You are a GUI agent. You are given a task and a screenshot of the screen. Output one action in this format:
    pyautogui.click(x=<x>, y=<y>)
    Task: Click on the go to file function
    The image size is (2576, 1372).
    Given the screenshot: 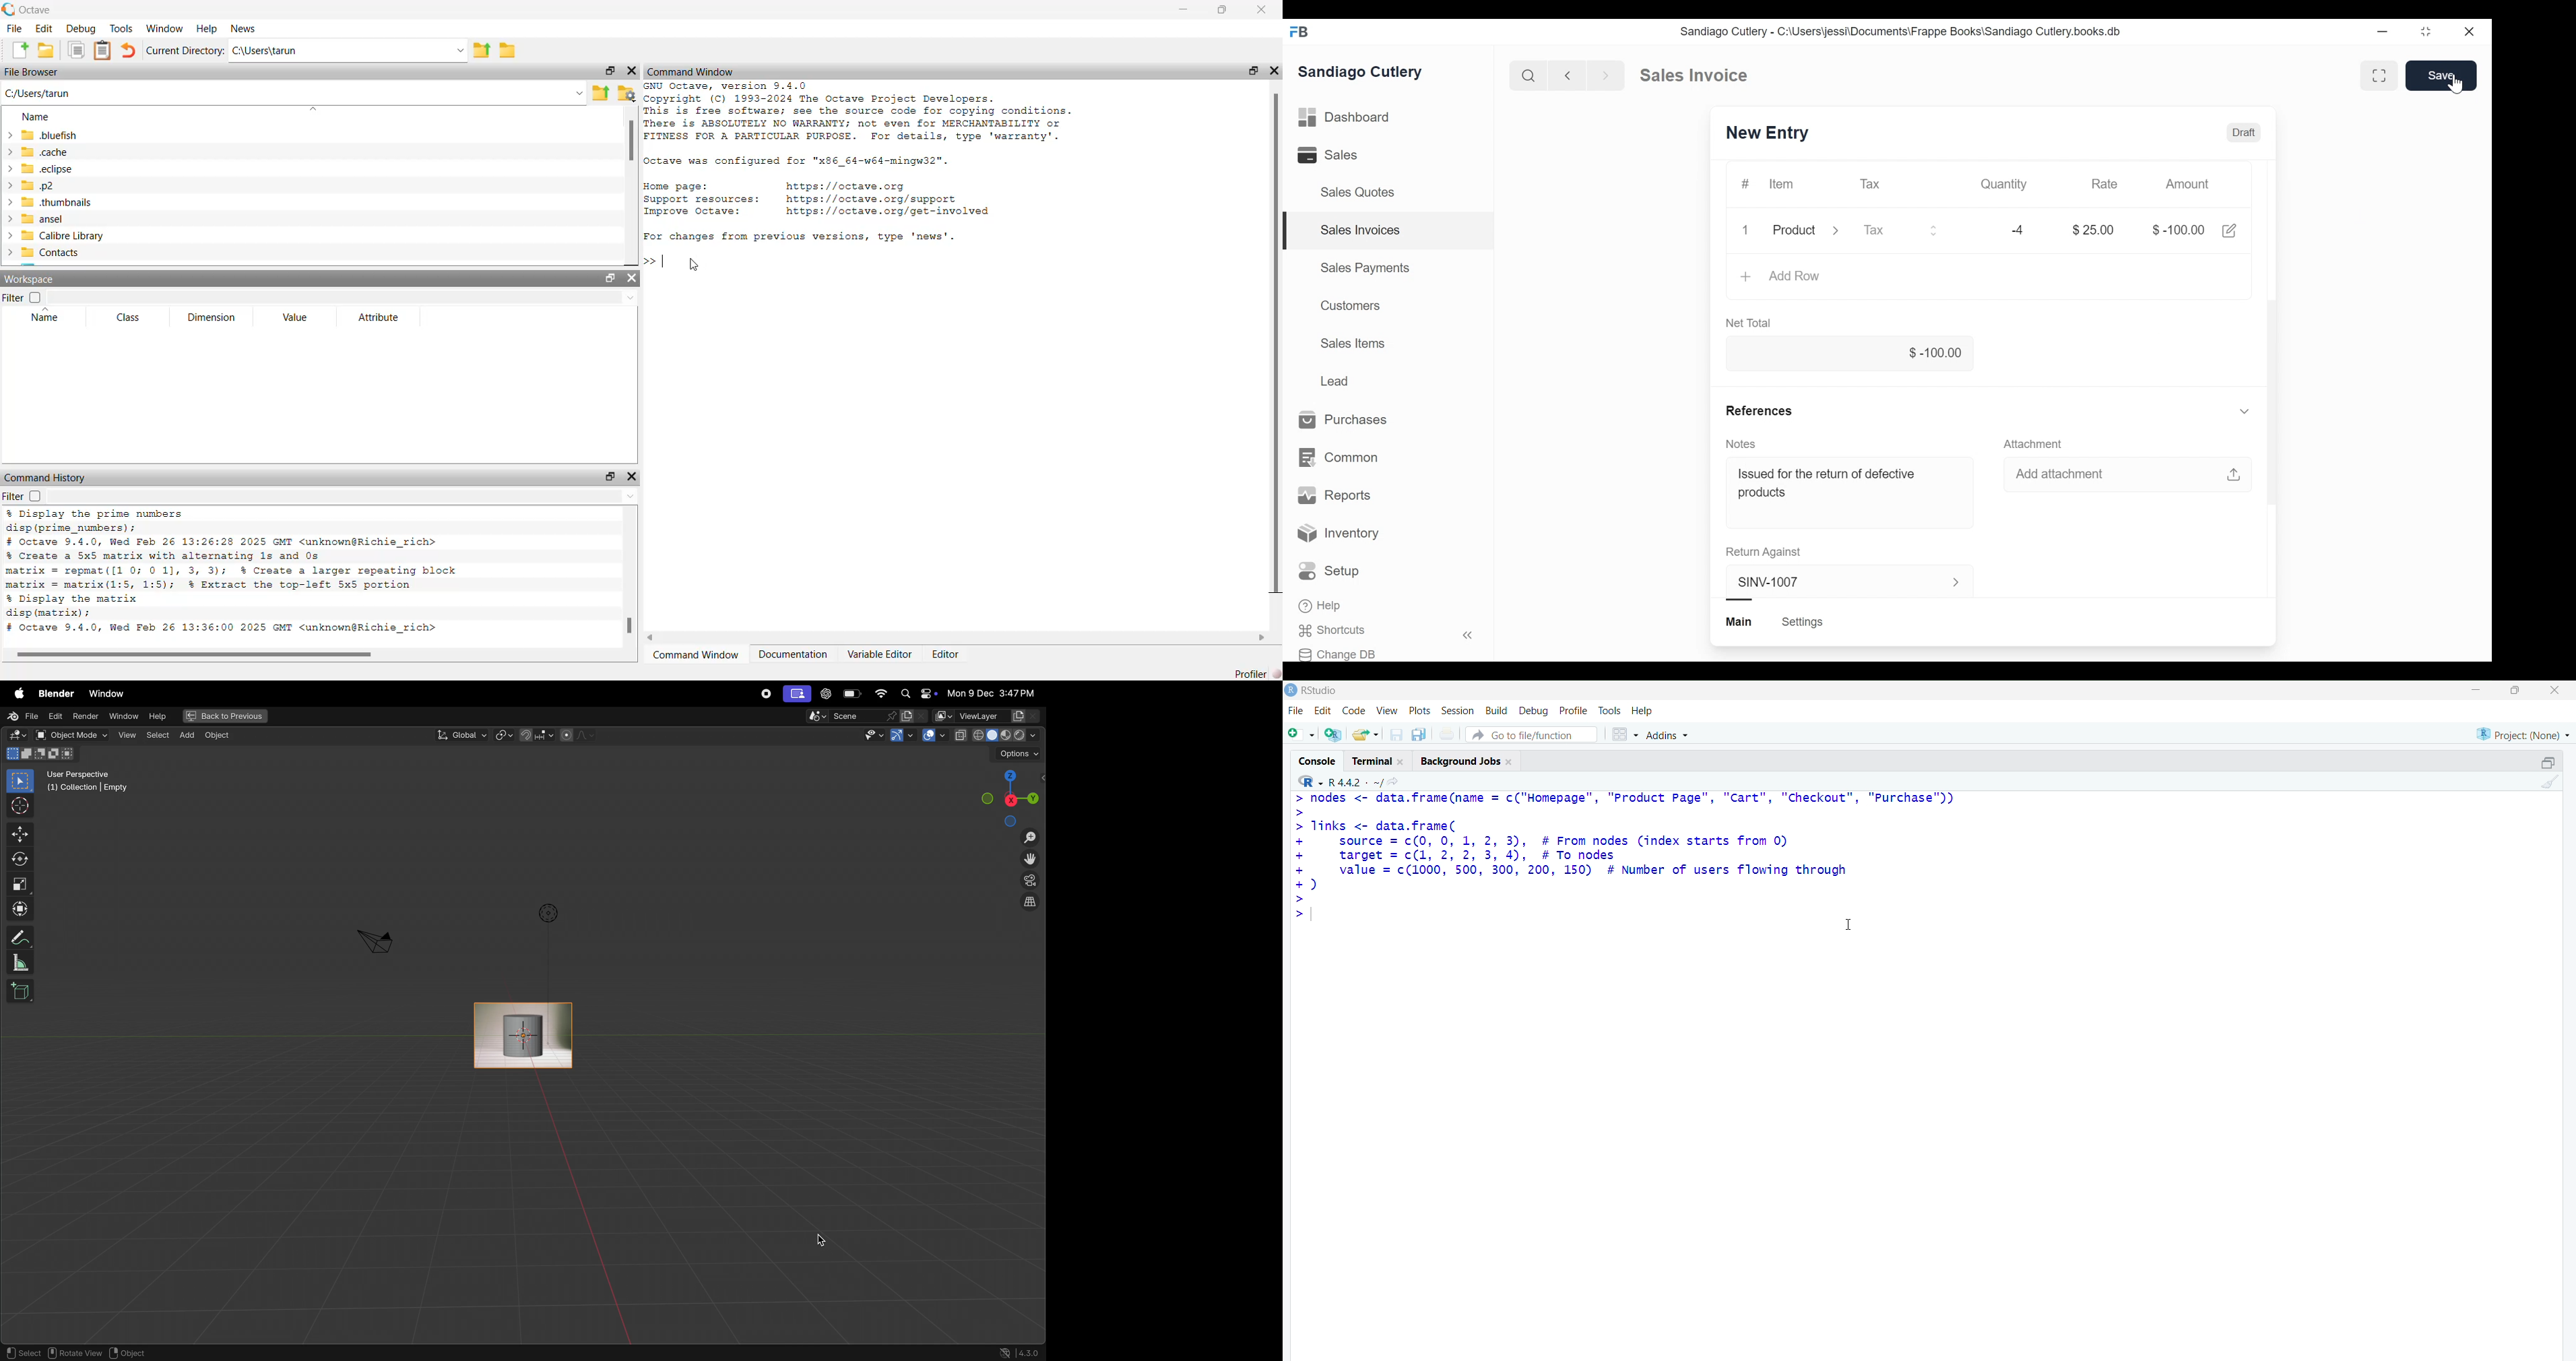 What is the action you would take?
    pyautogui.click(x=1532, y=734)
    